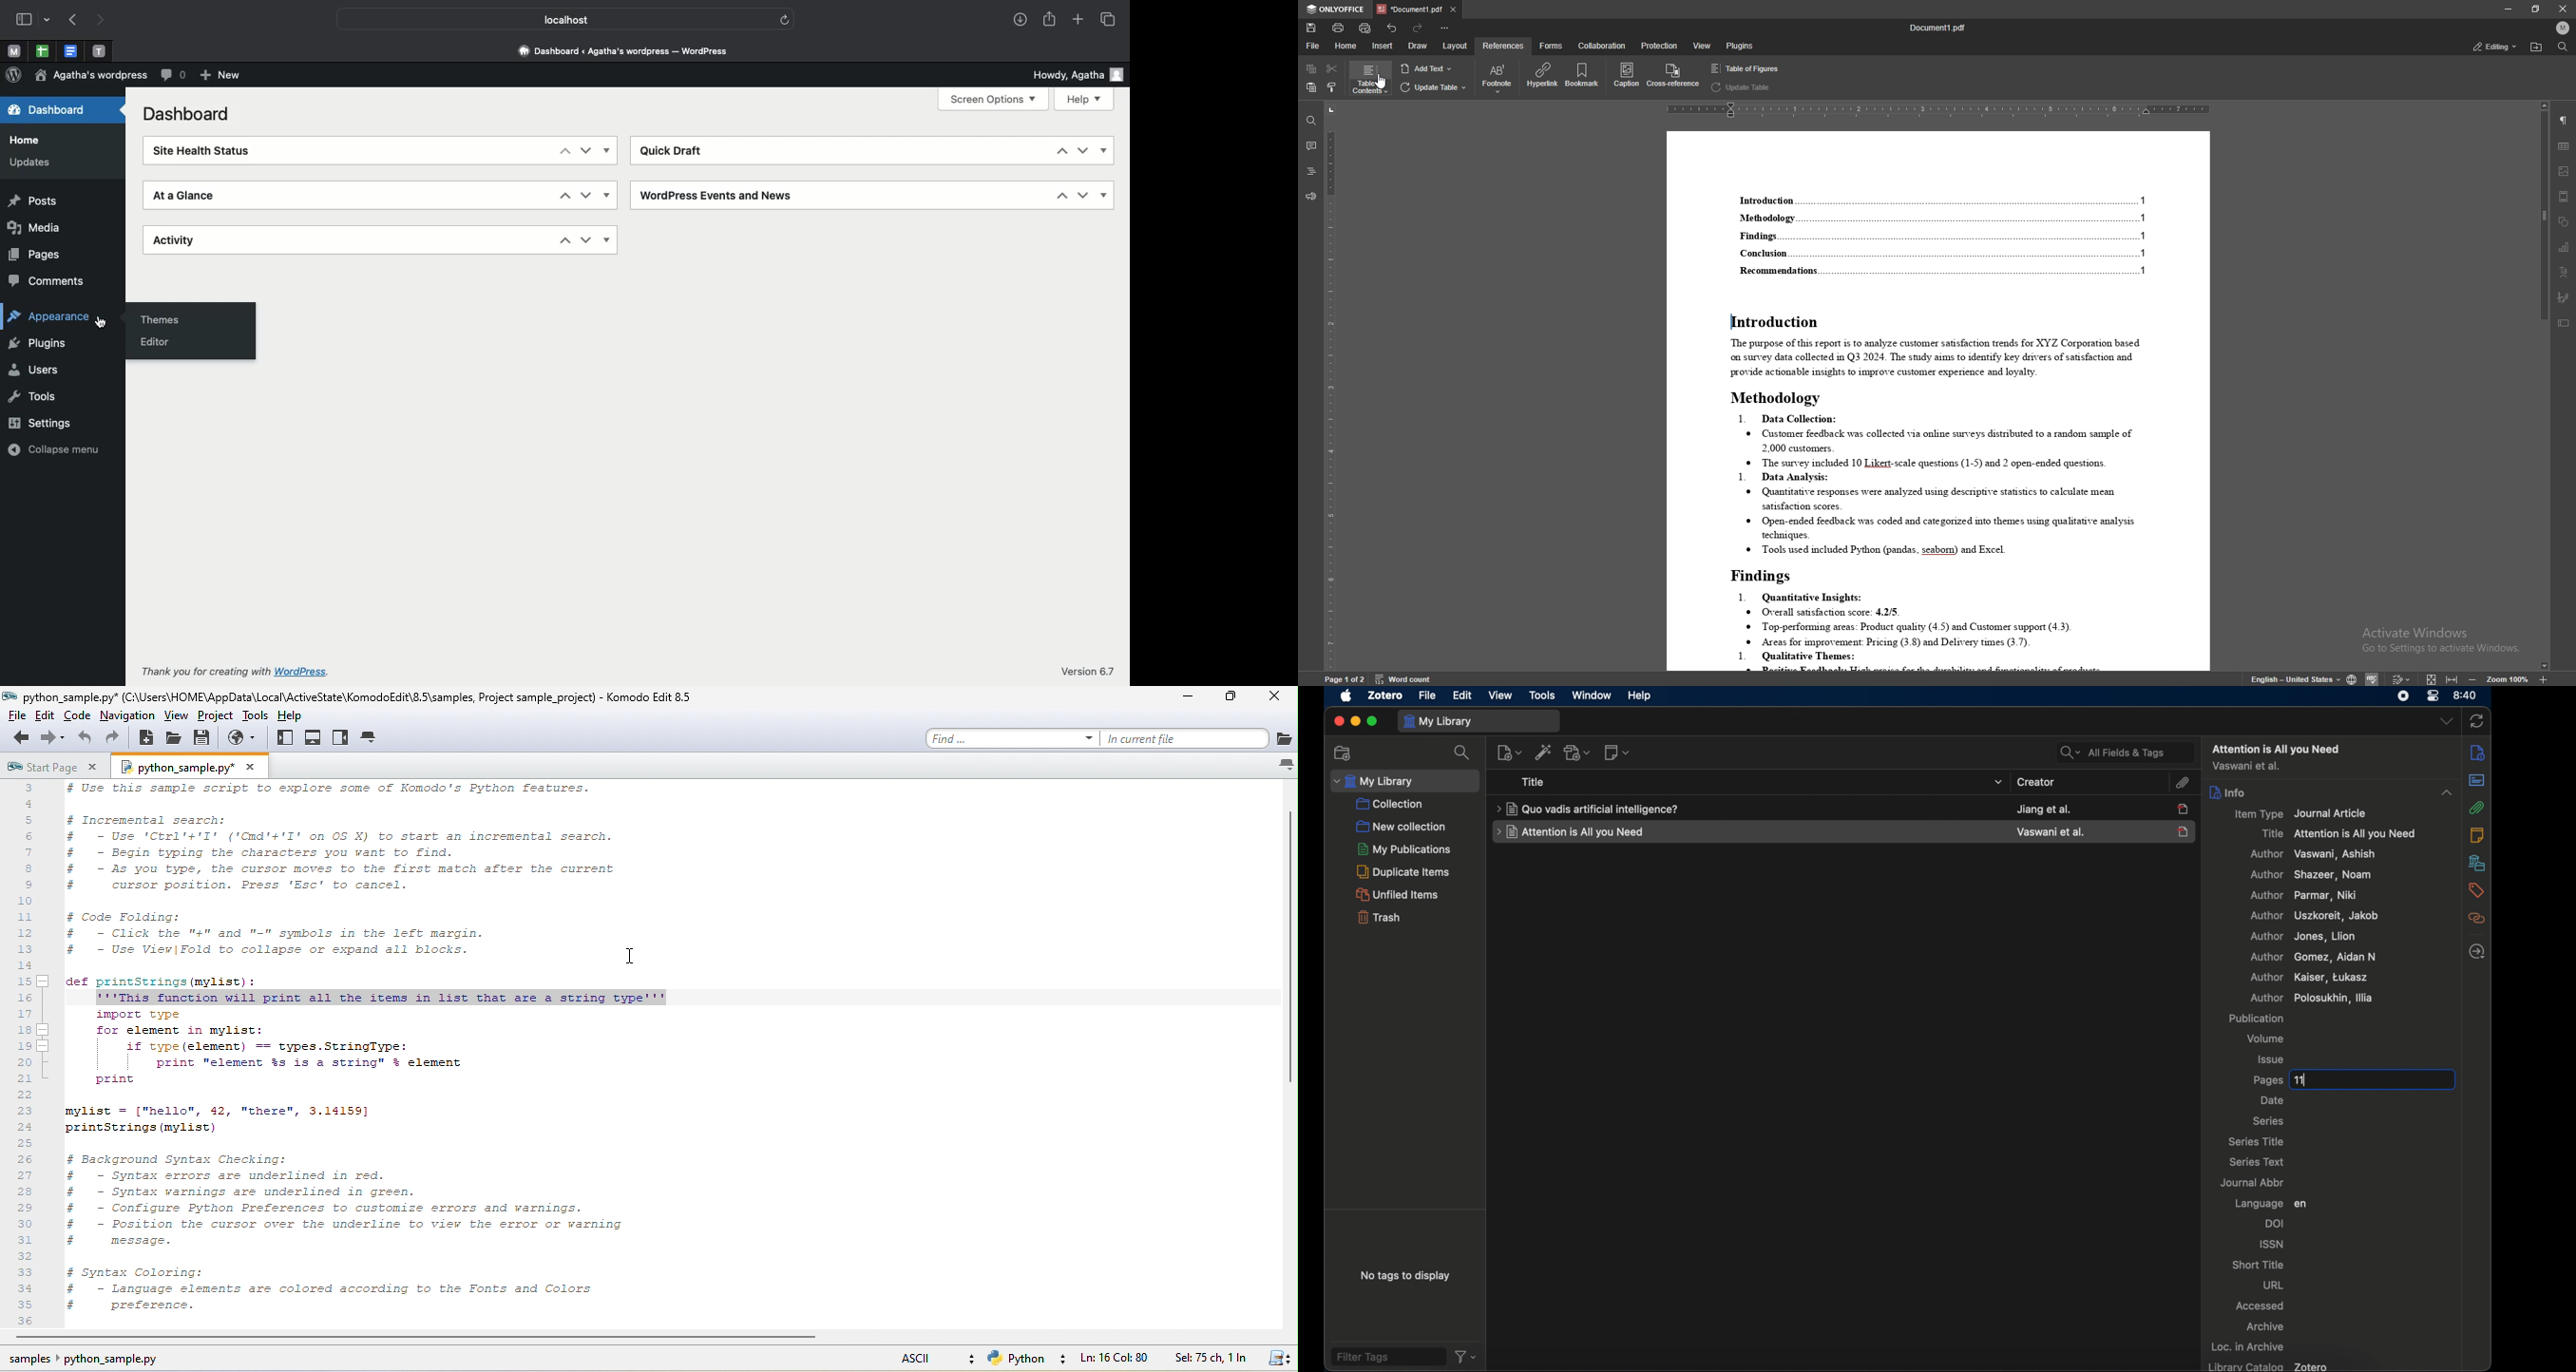  I want to click on author polosukhin, illia, so click(2277, 998).